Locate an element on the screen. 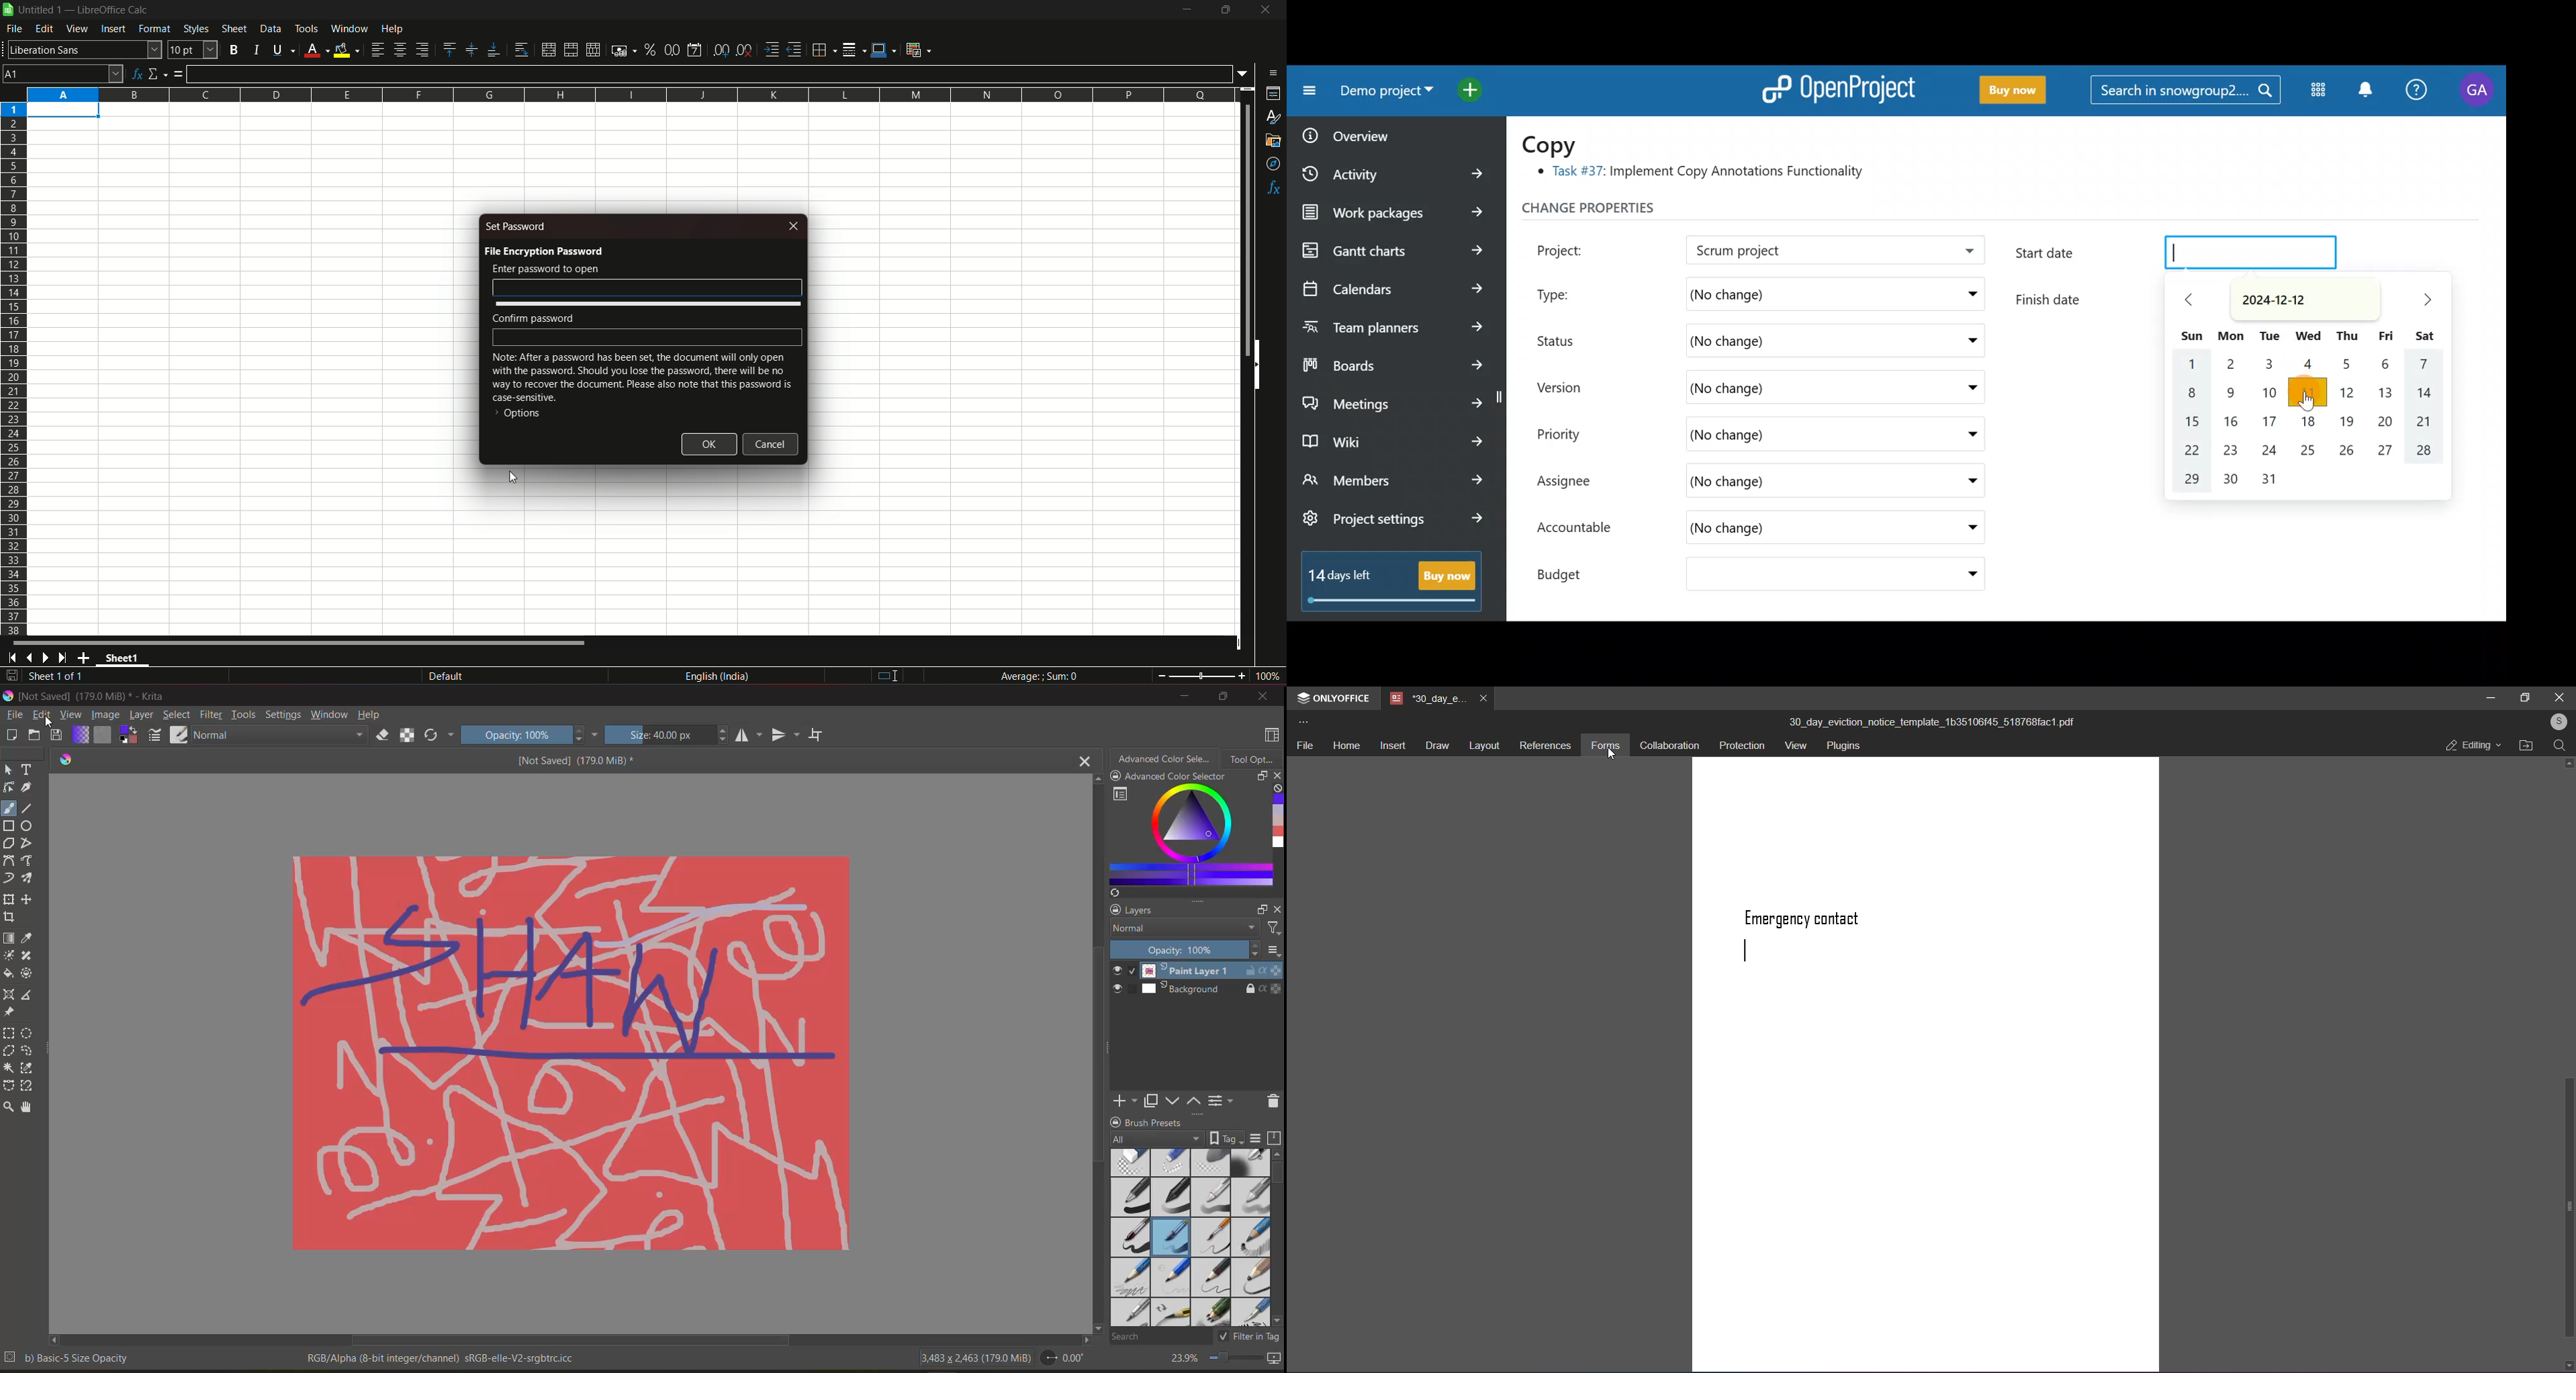  0.00 is located at coordinates (1068, 1358).